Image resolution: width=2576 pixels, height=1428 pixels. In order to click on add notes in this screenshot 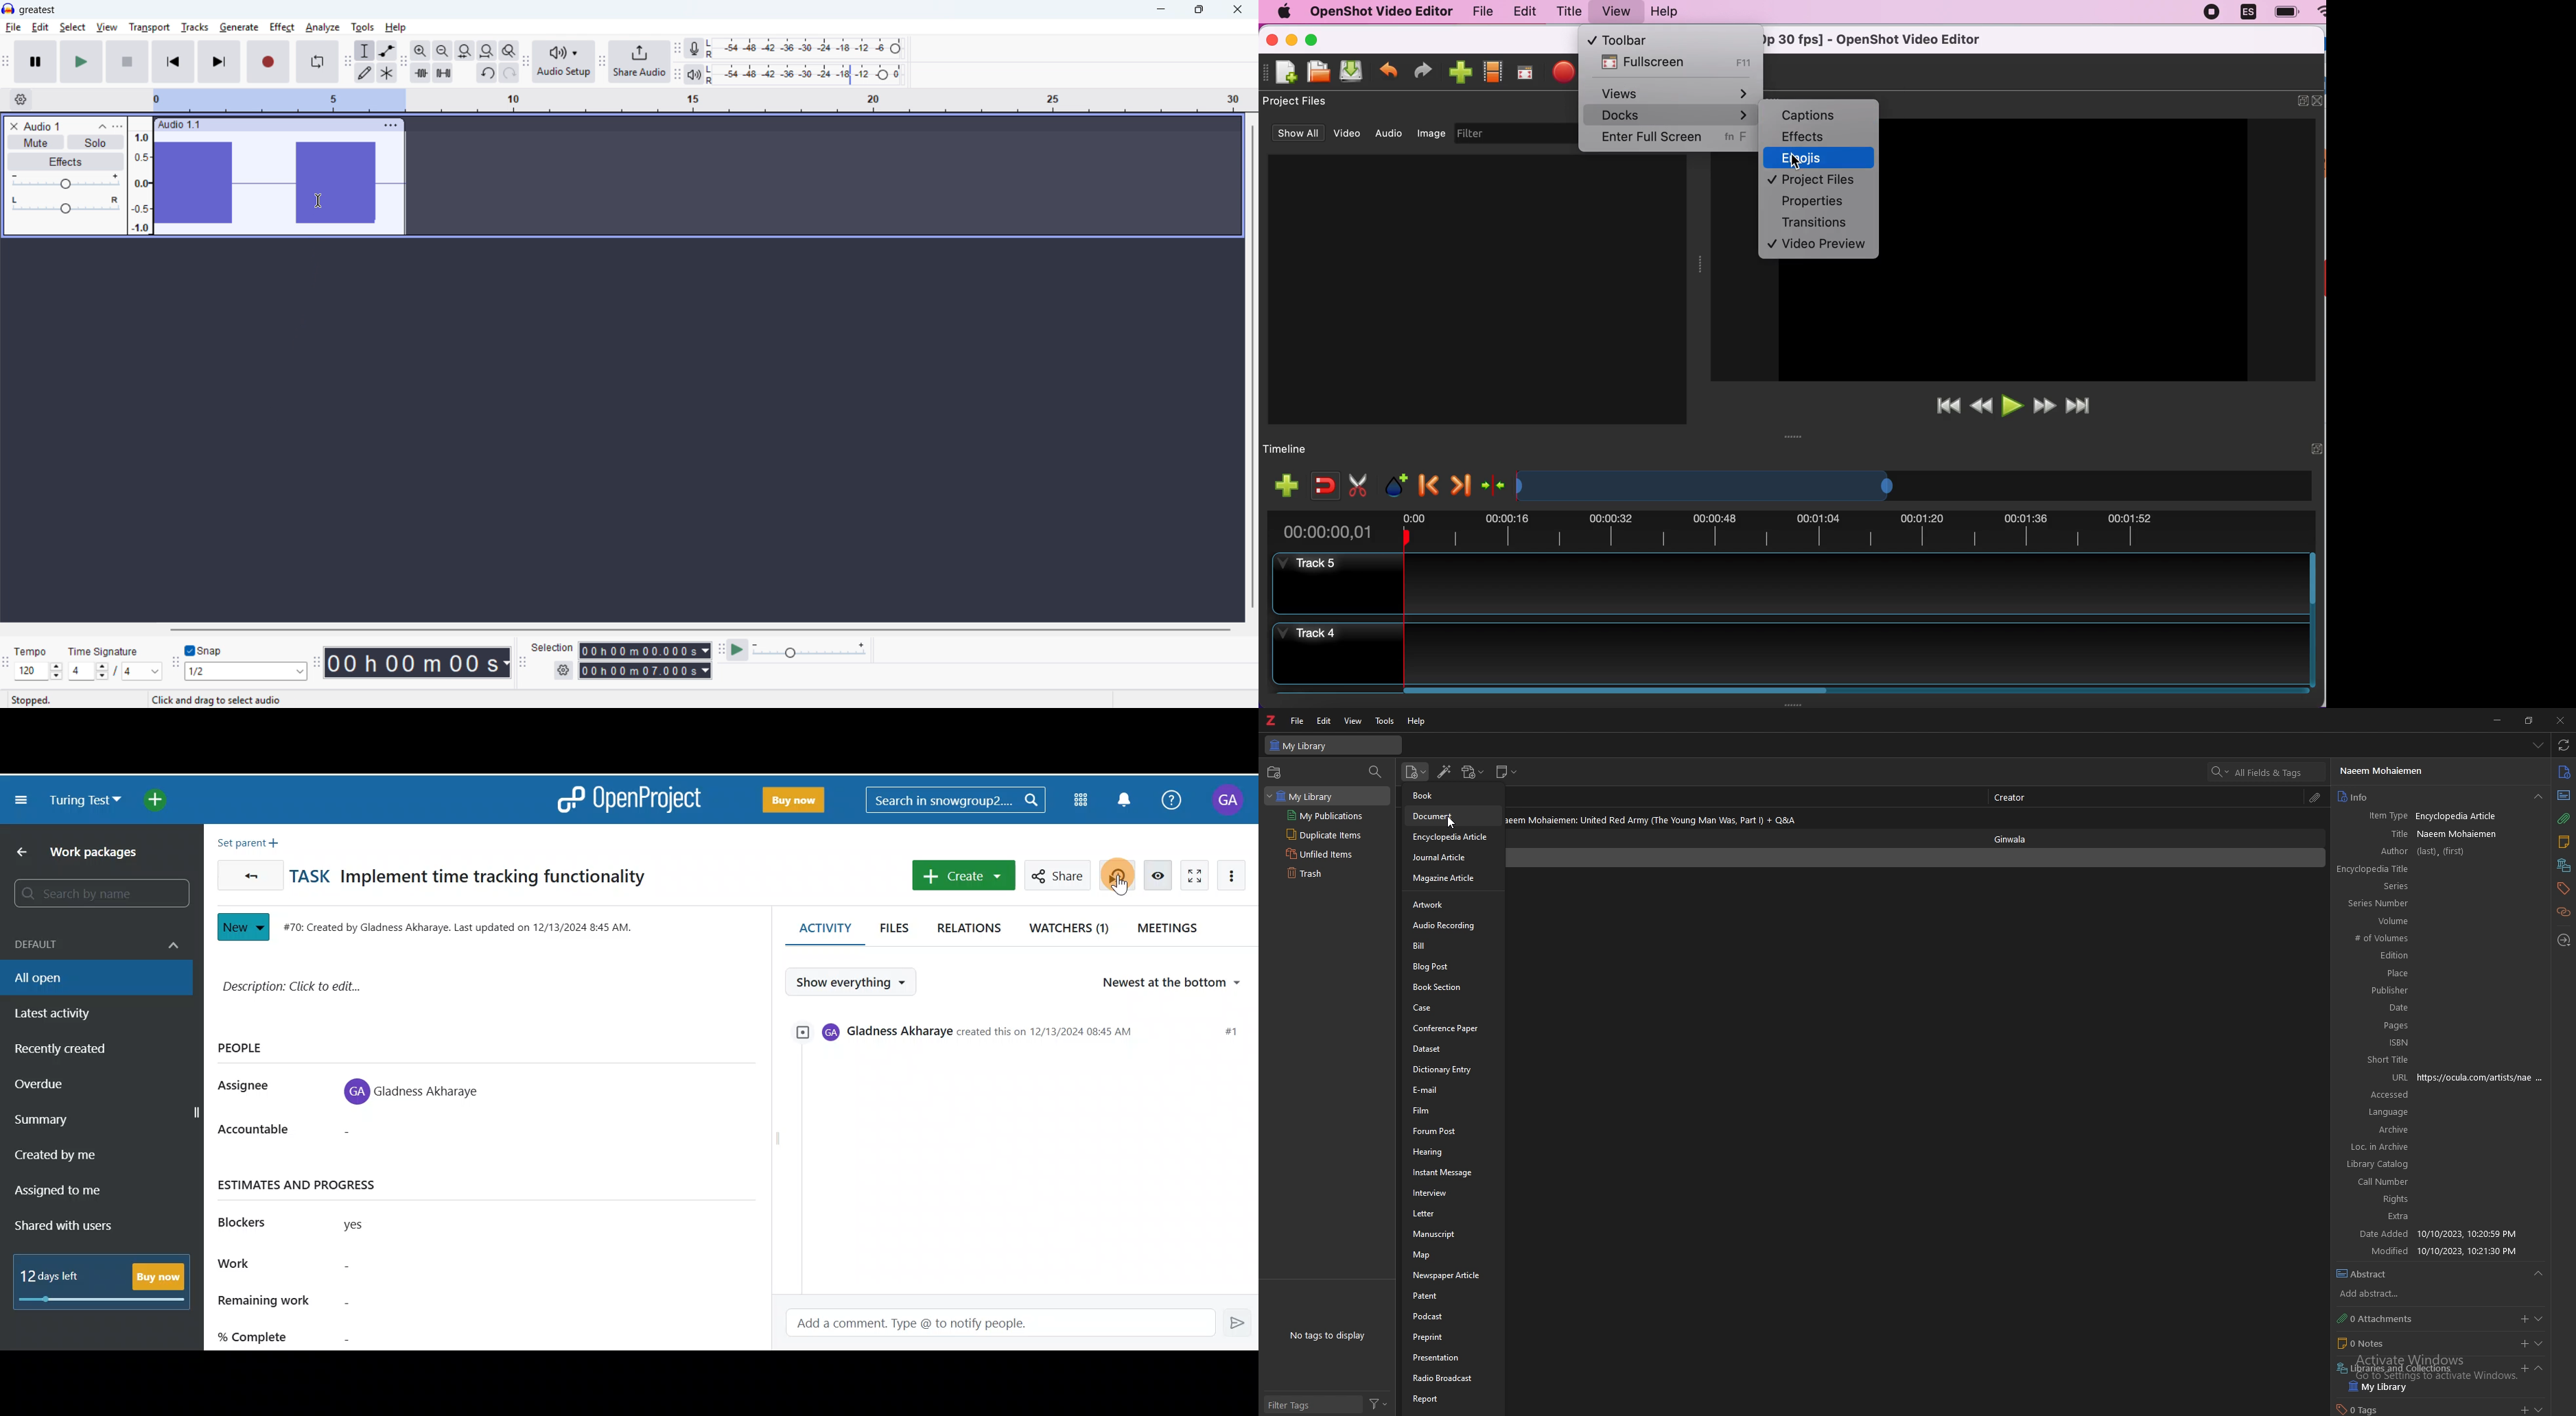, I will do `click(2523, 1343)`.